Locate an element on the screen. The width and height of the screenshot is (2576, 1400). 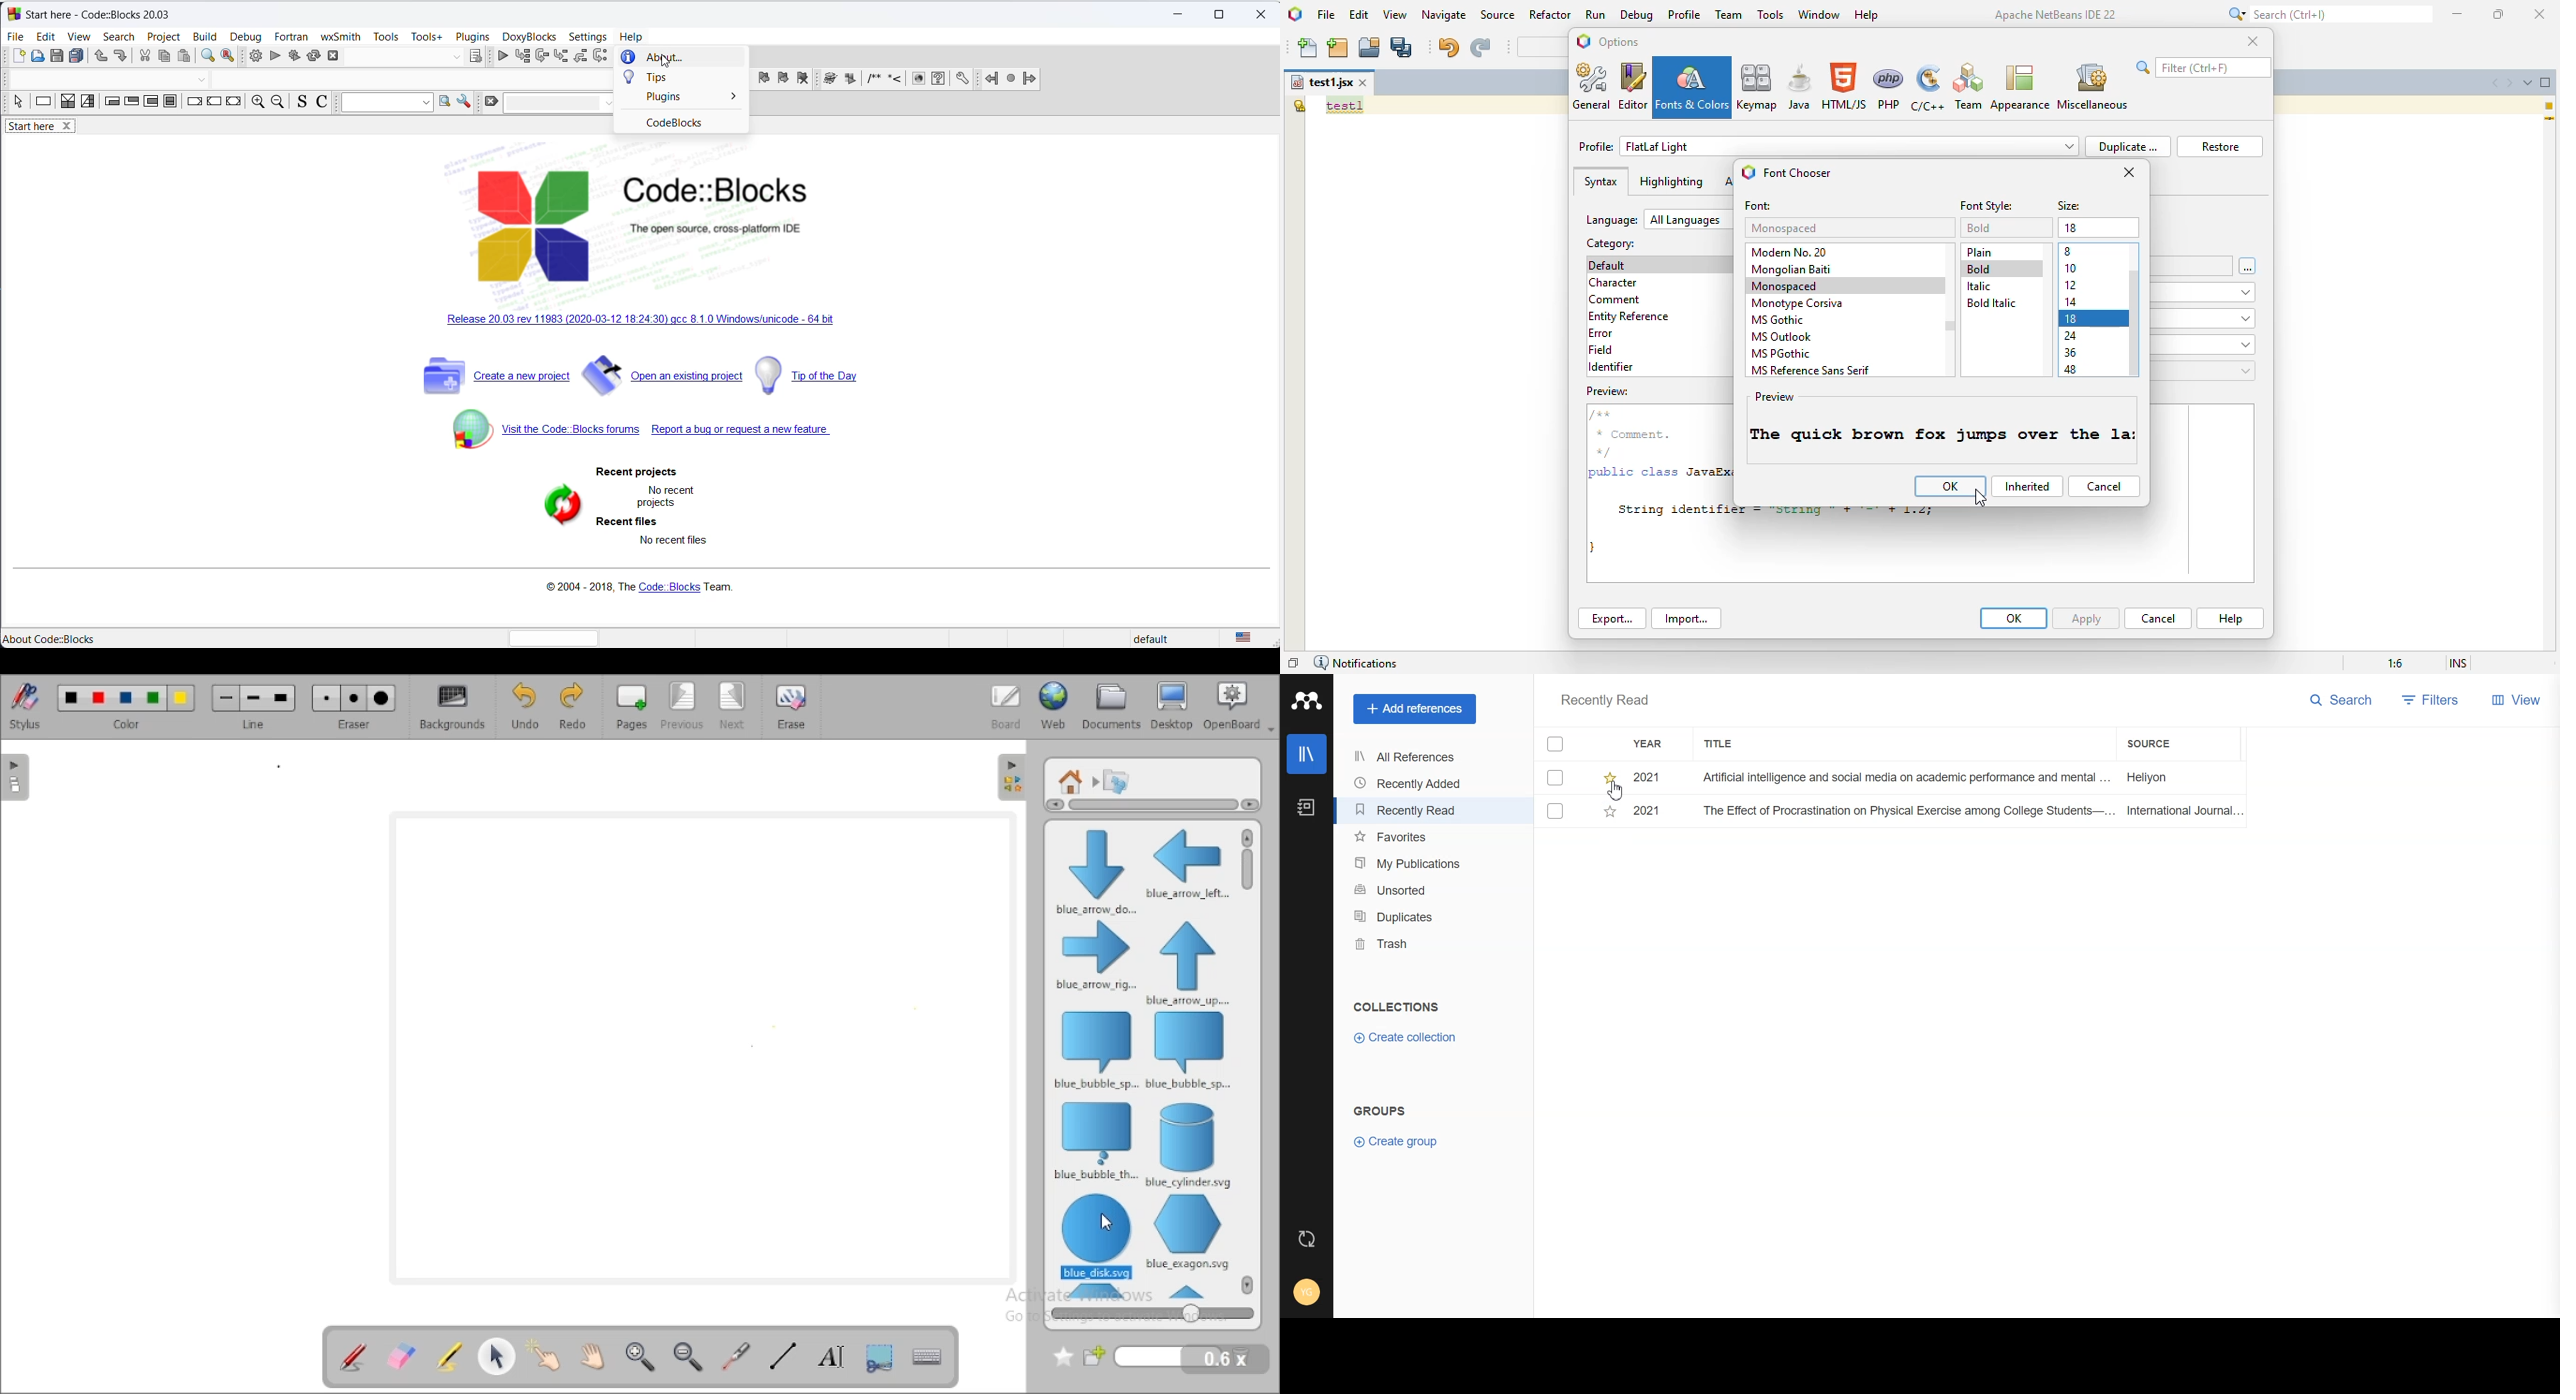
Text is located at coordinates (1381, 1109).